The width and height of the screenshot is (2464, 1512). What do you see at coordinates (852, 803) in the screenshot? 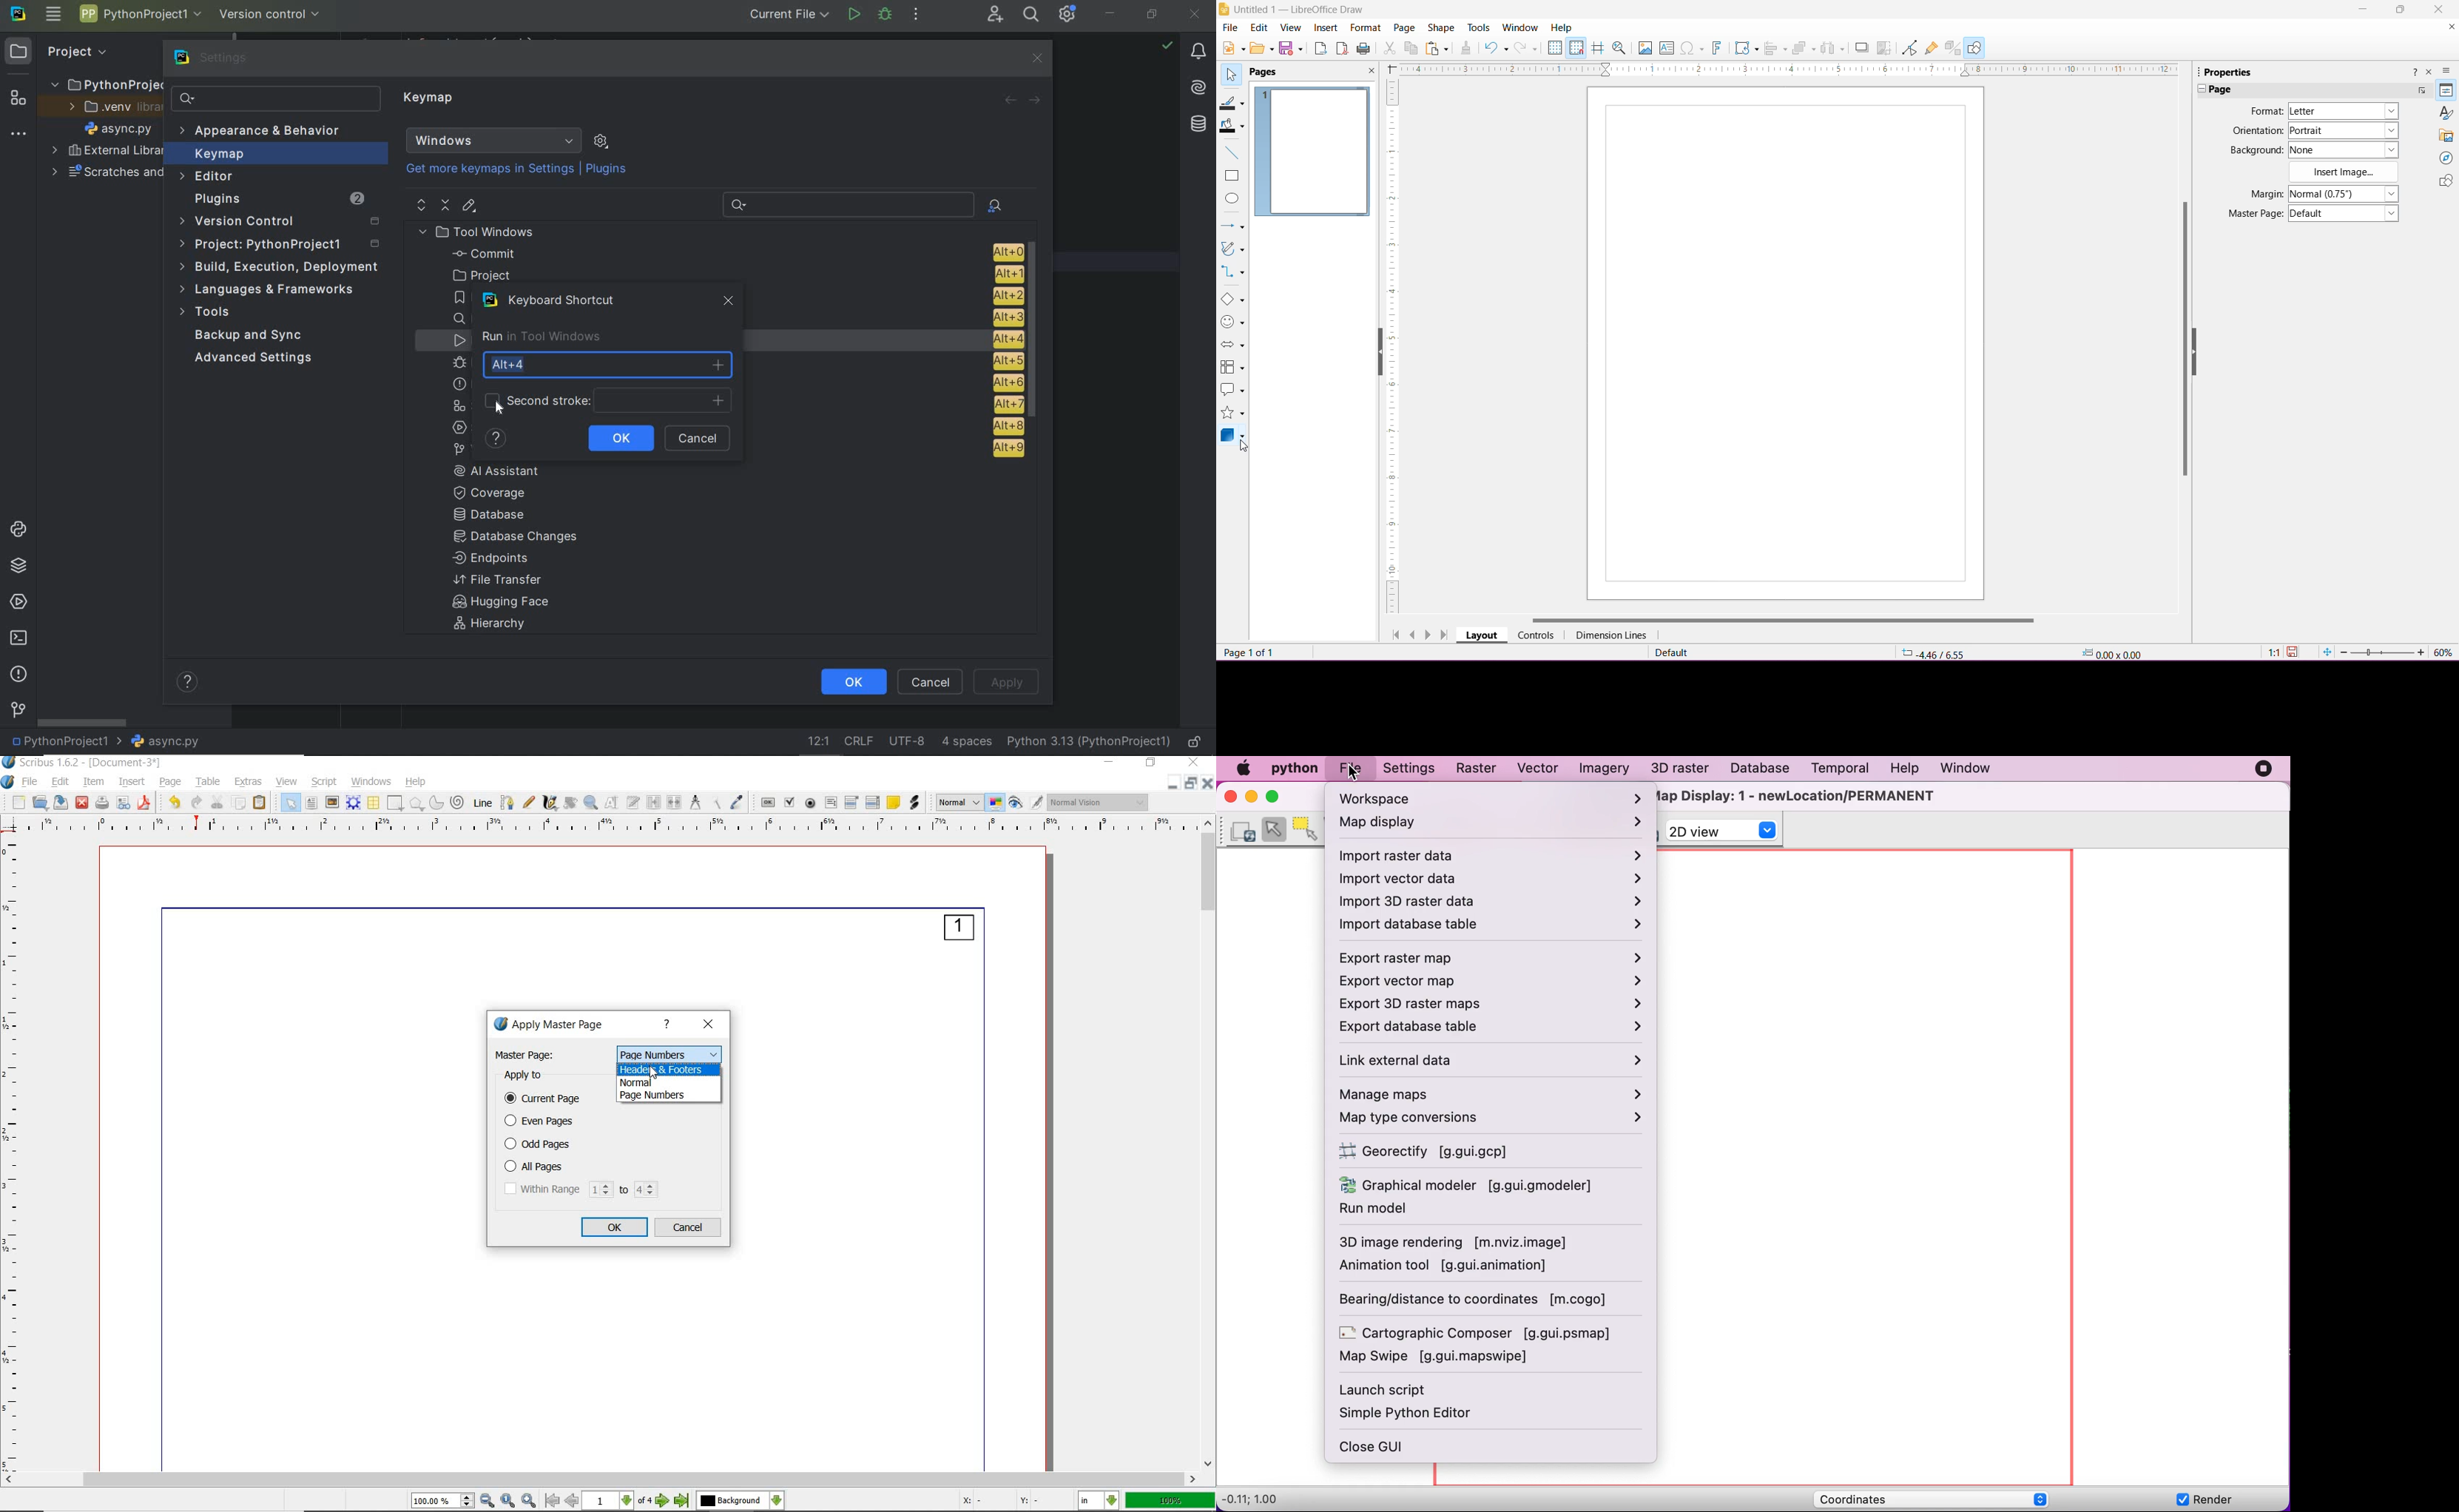
I see `pdf combo box` at bounding box center [852, 803].